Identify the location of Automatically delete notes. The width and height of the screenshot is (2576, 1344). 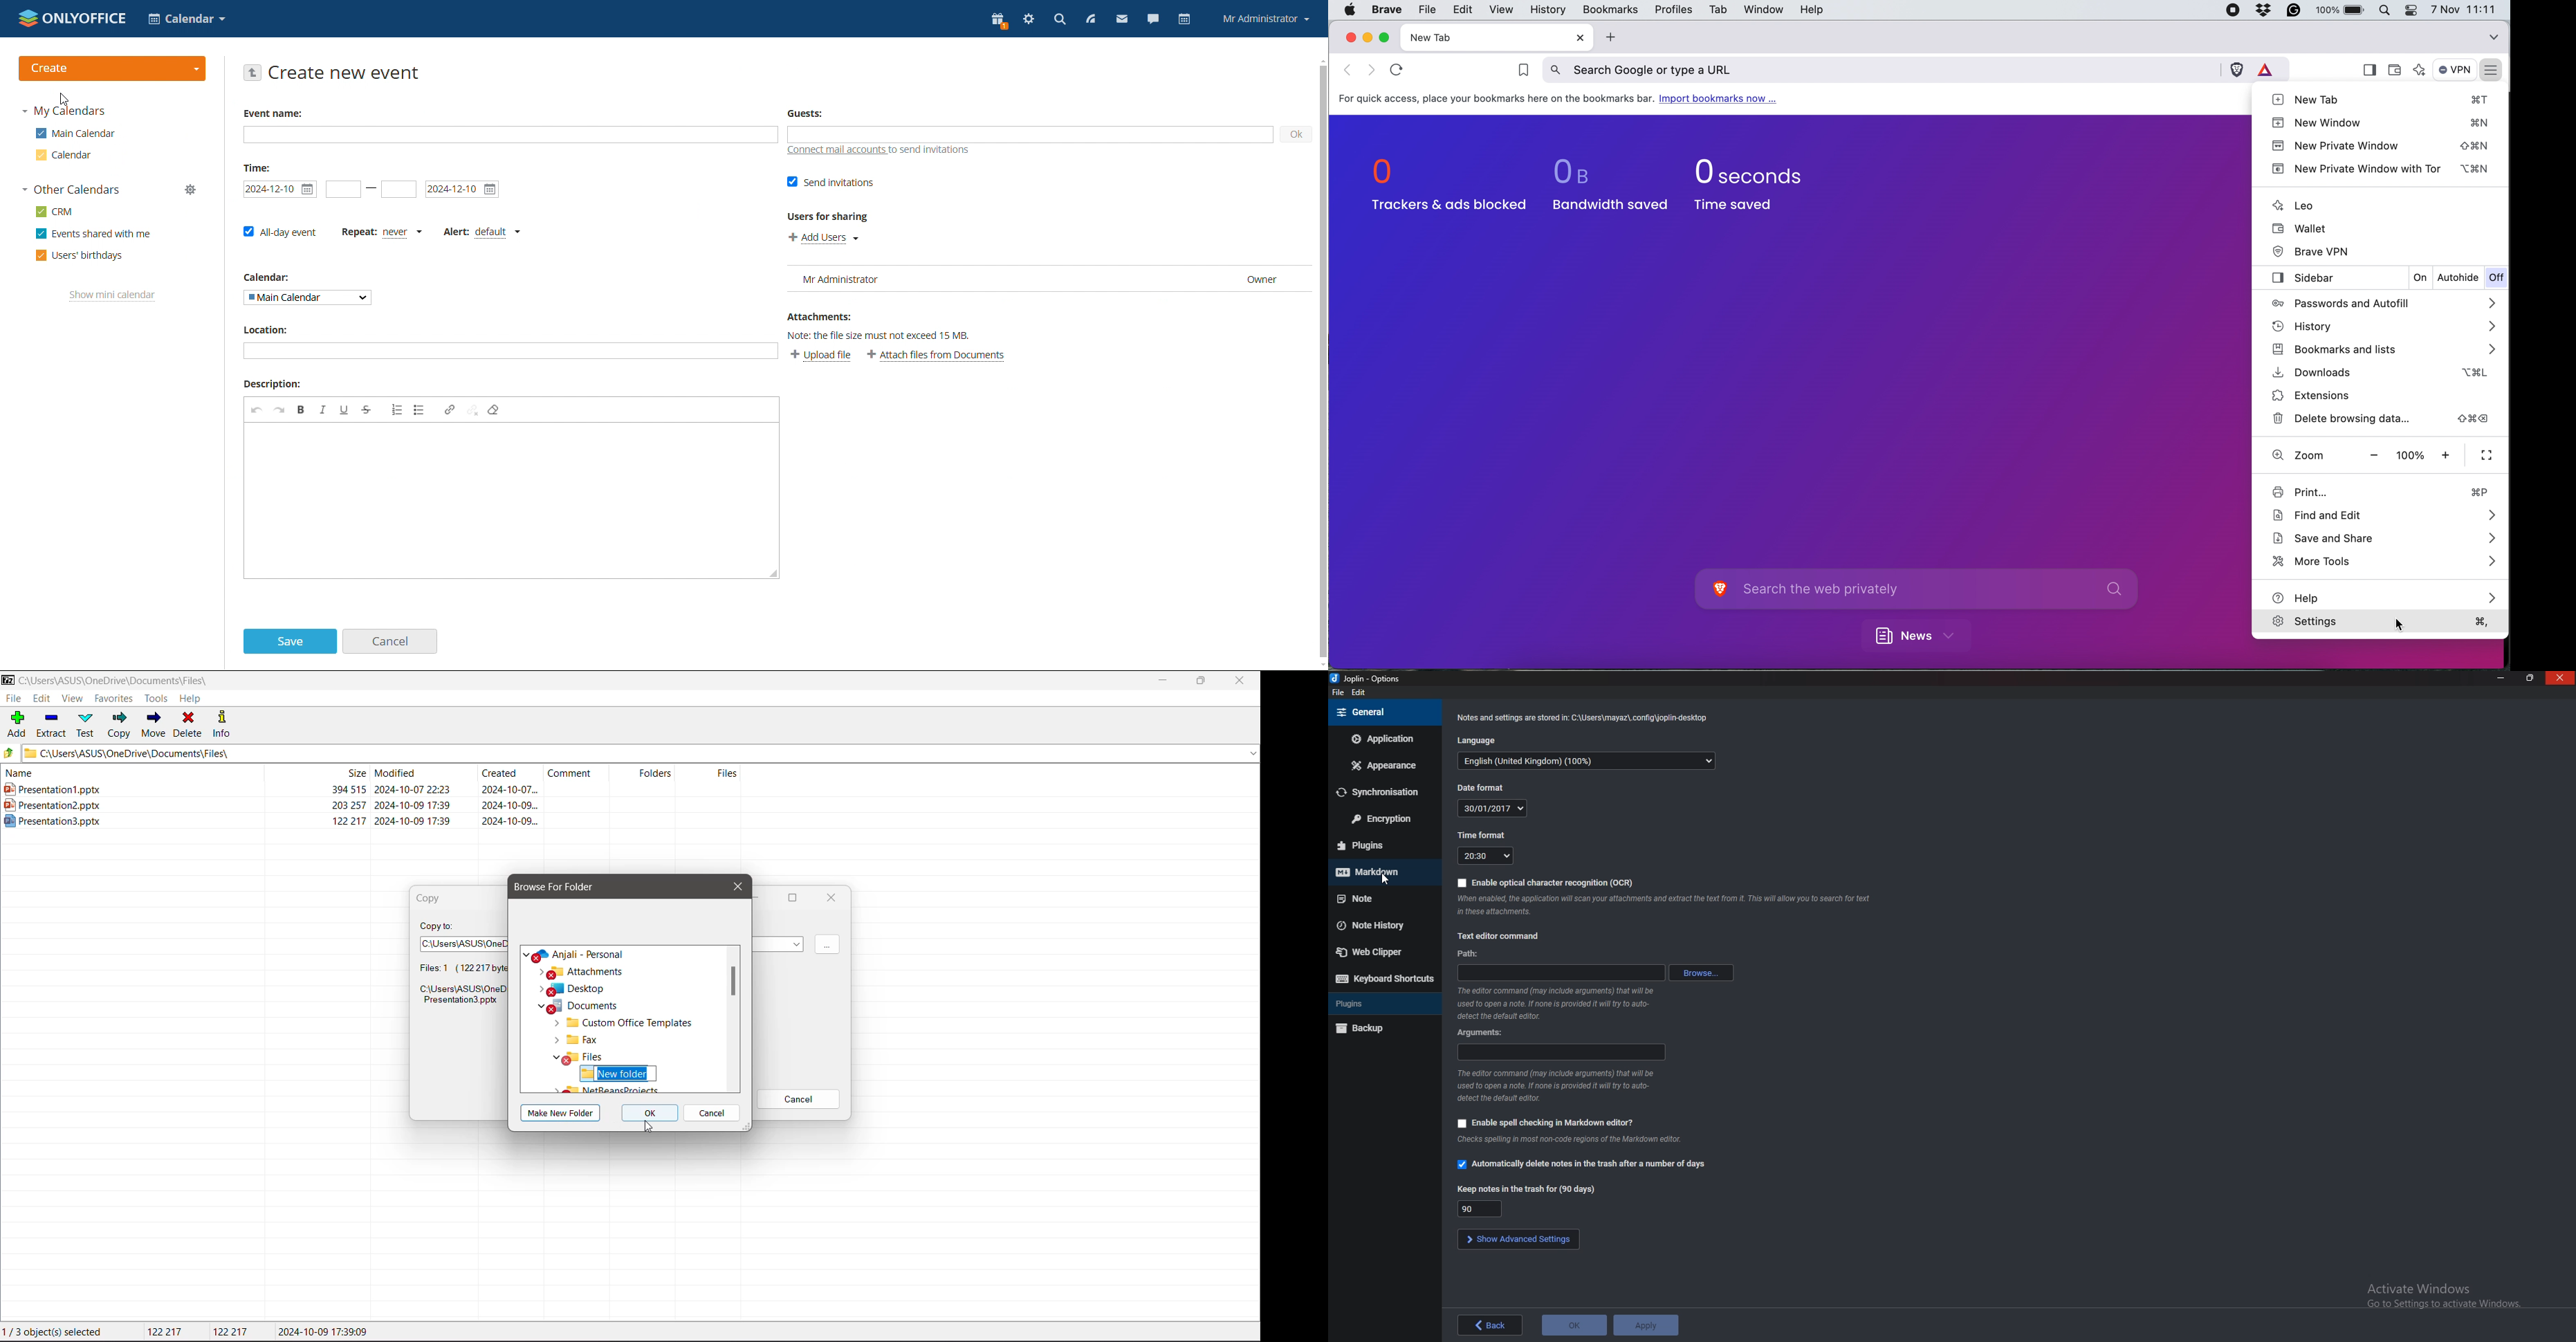
(1582, 1164).